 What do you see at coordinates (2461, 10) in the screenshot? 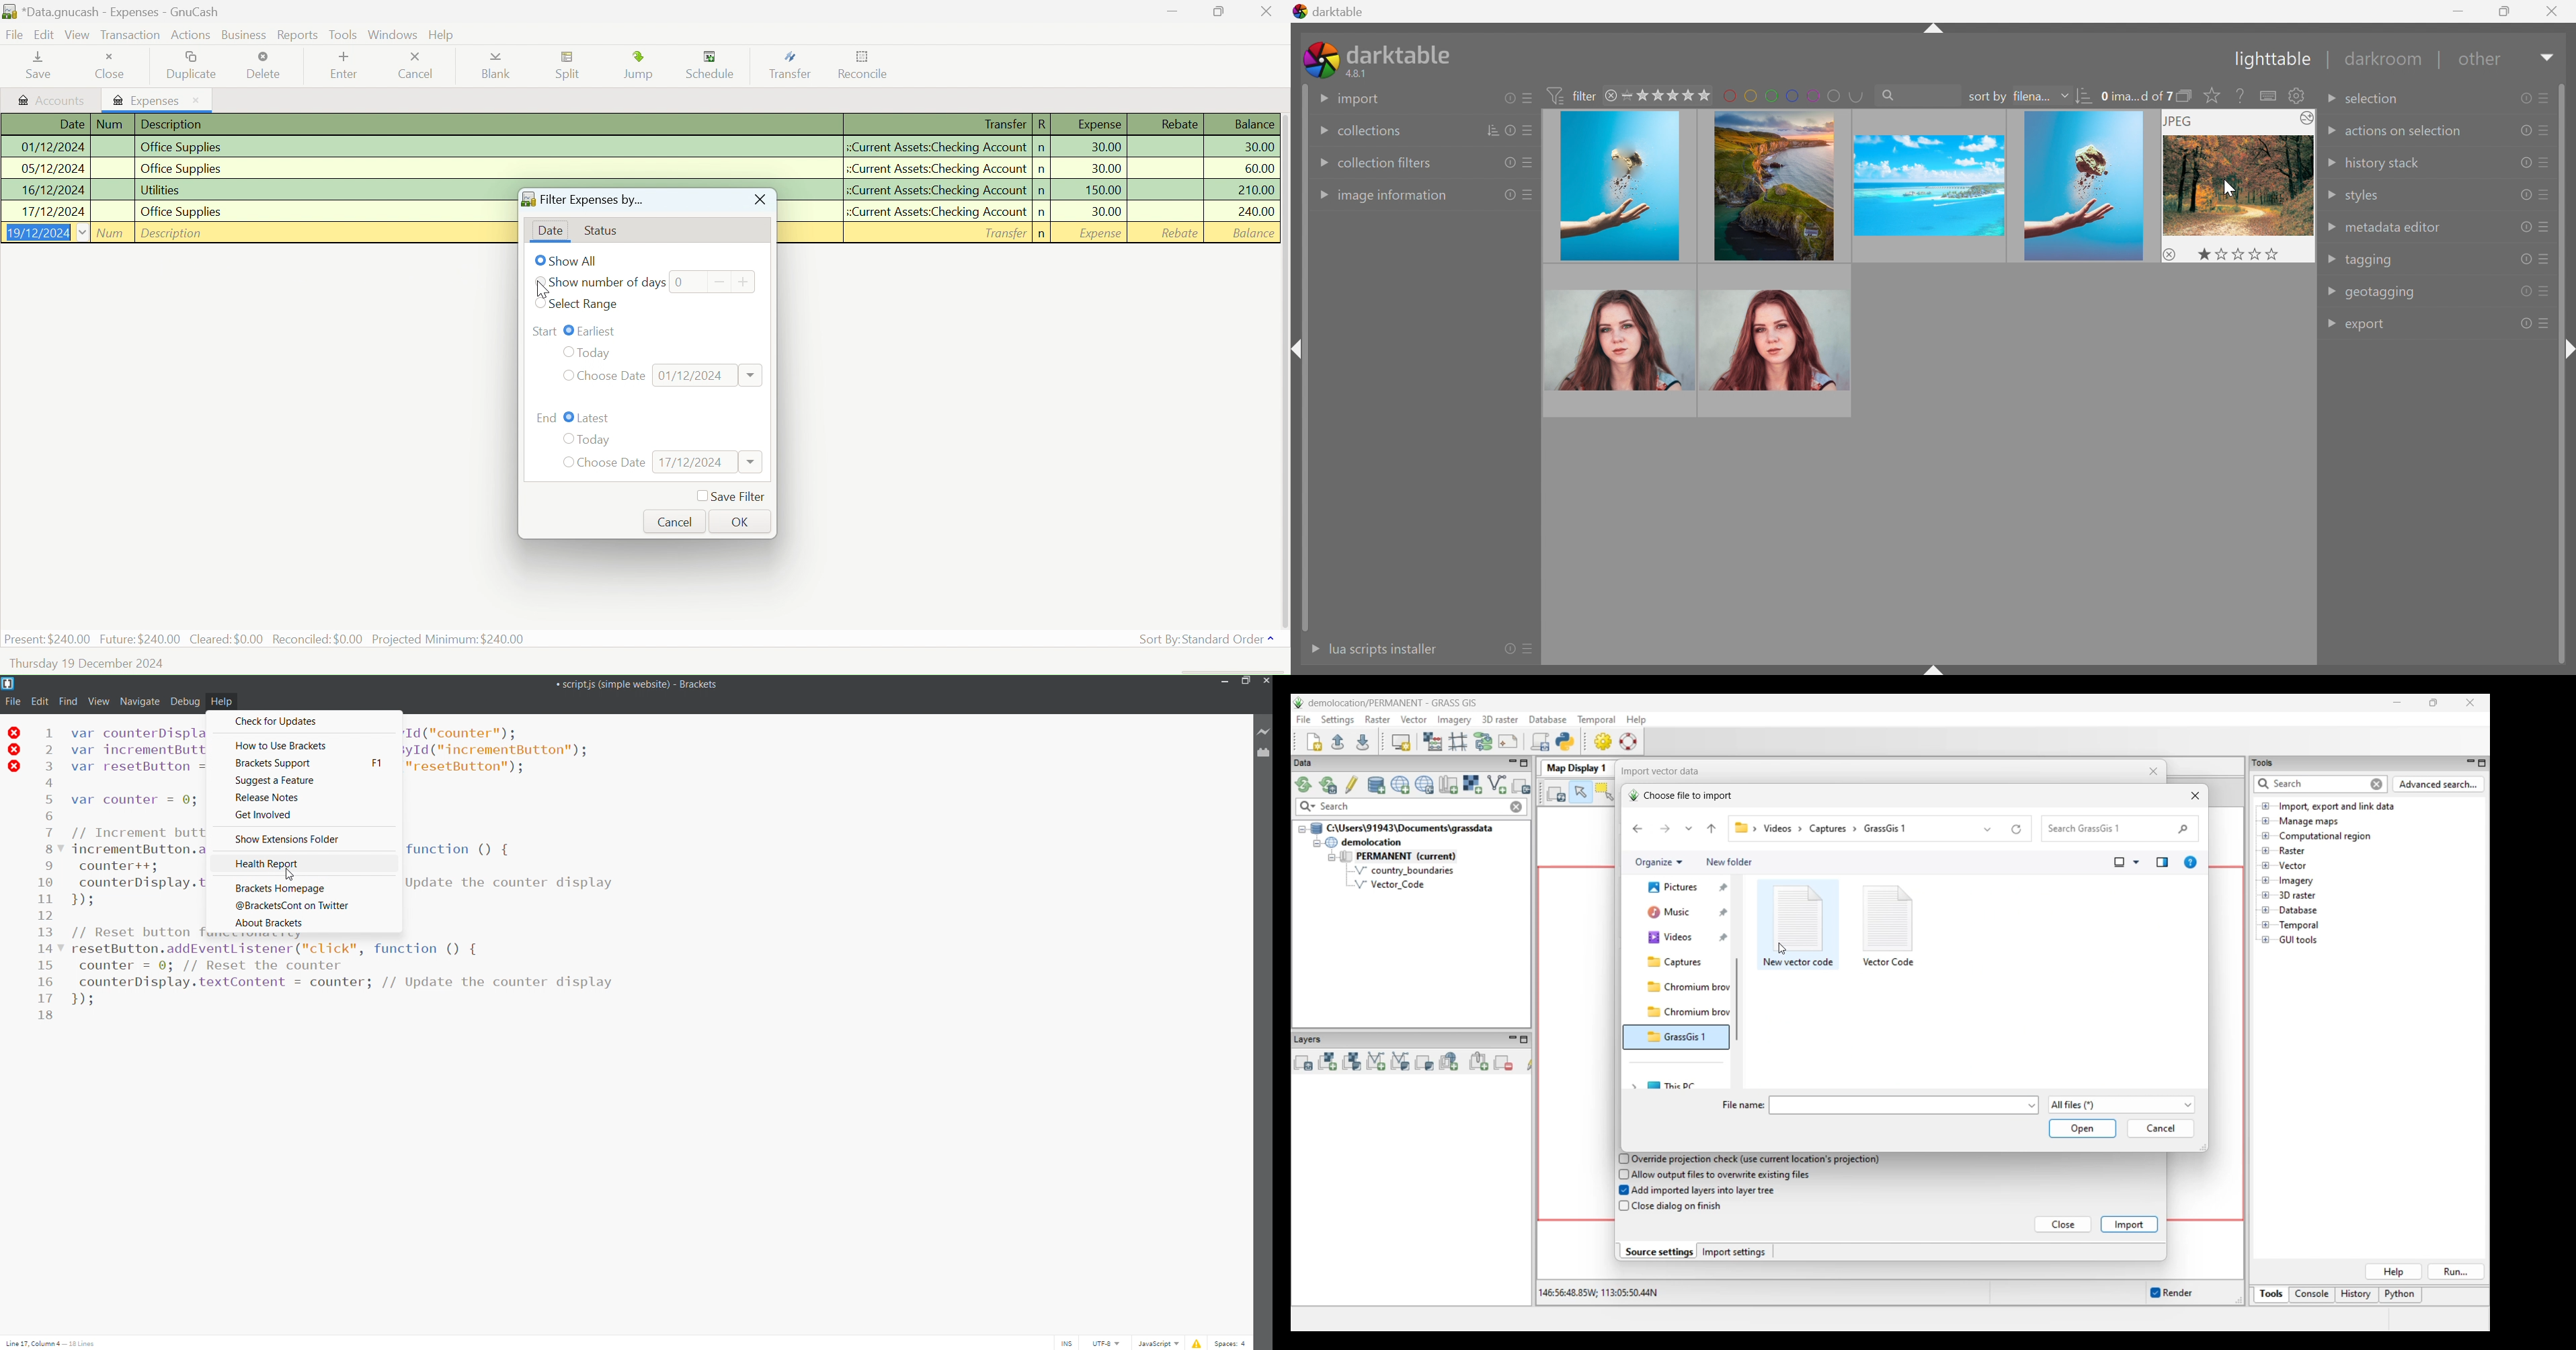
I see `Minimize` at bounding box center [2461, 10].